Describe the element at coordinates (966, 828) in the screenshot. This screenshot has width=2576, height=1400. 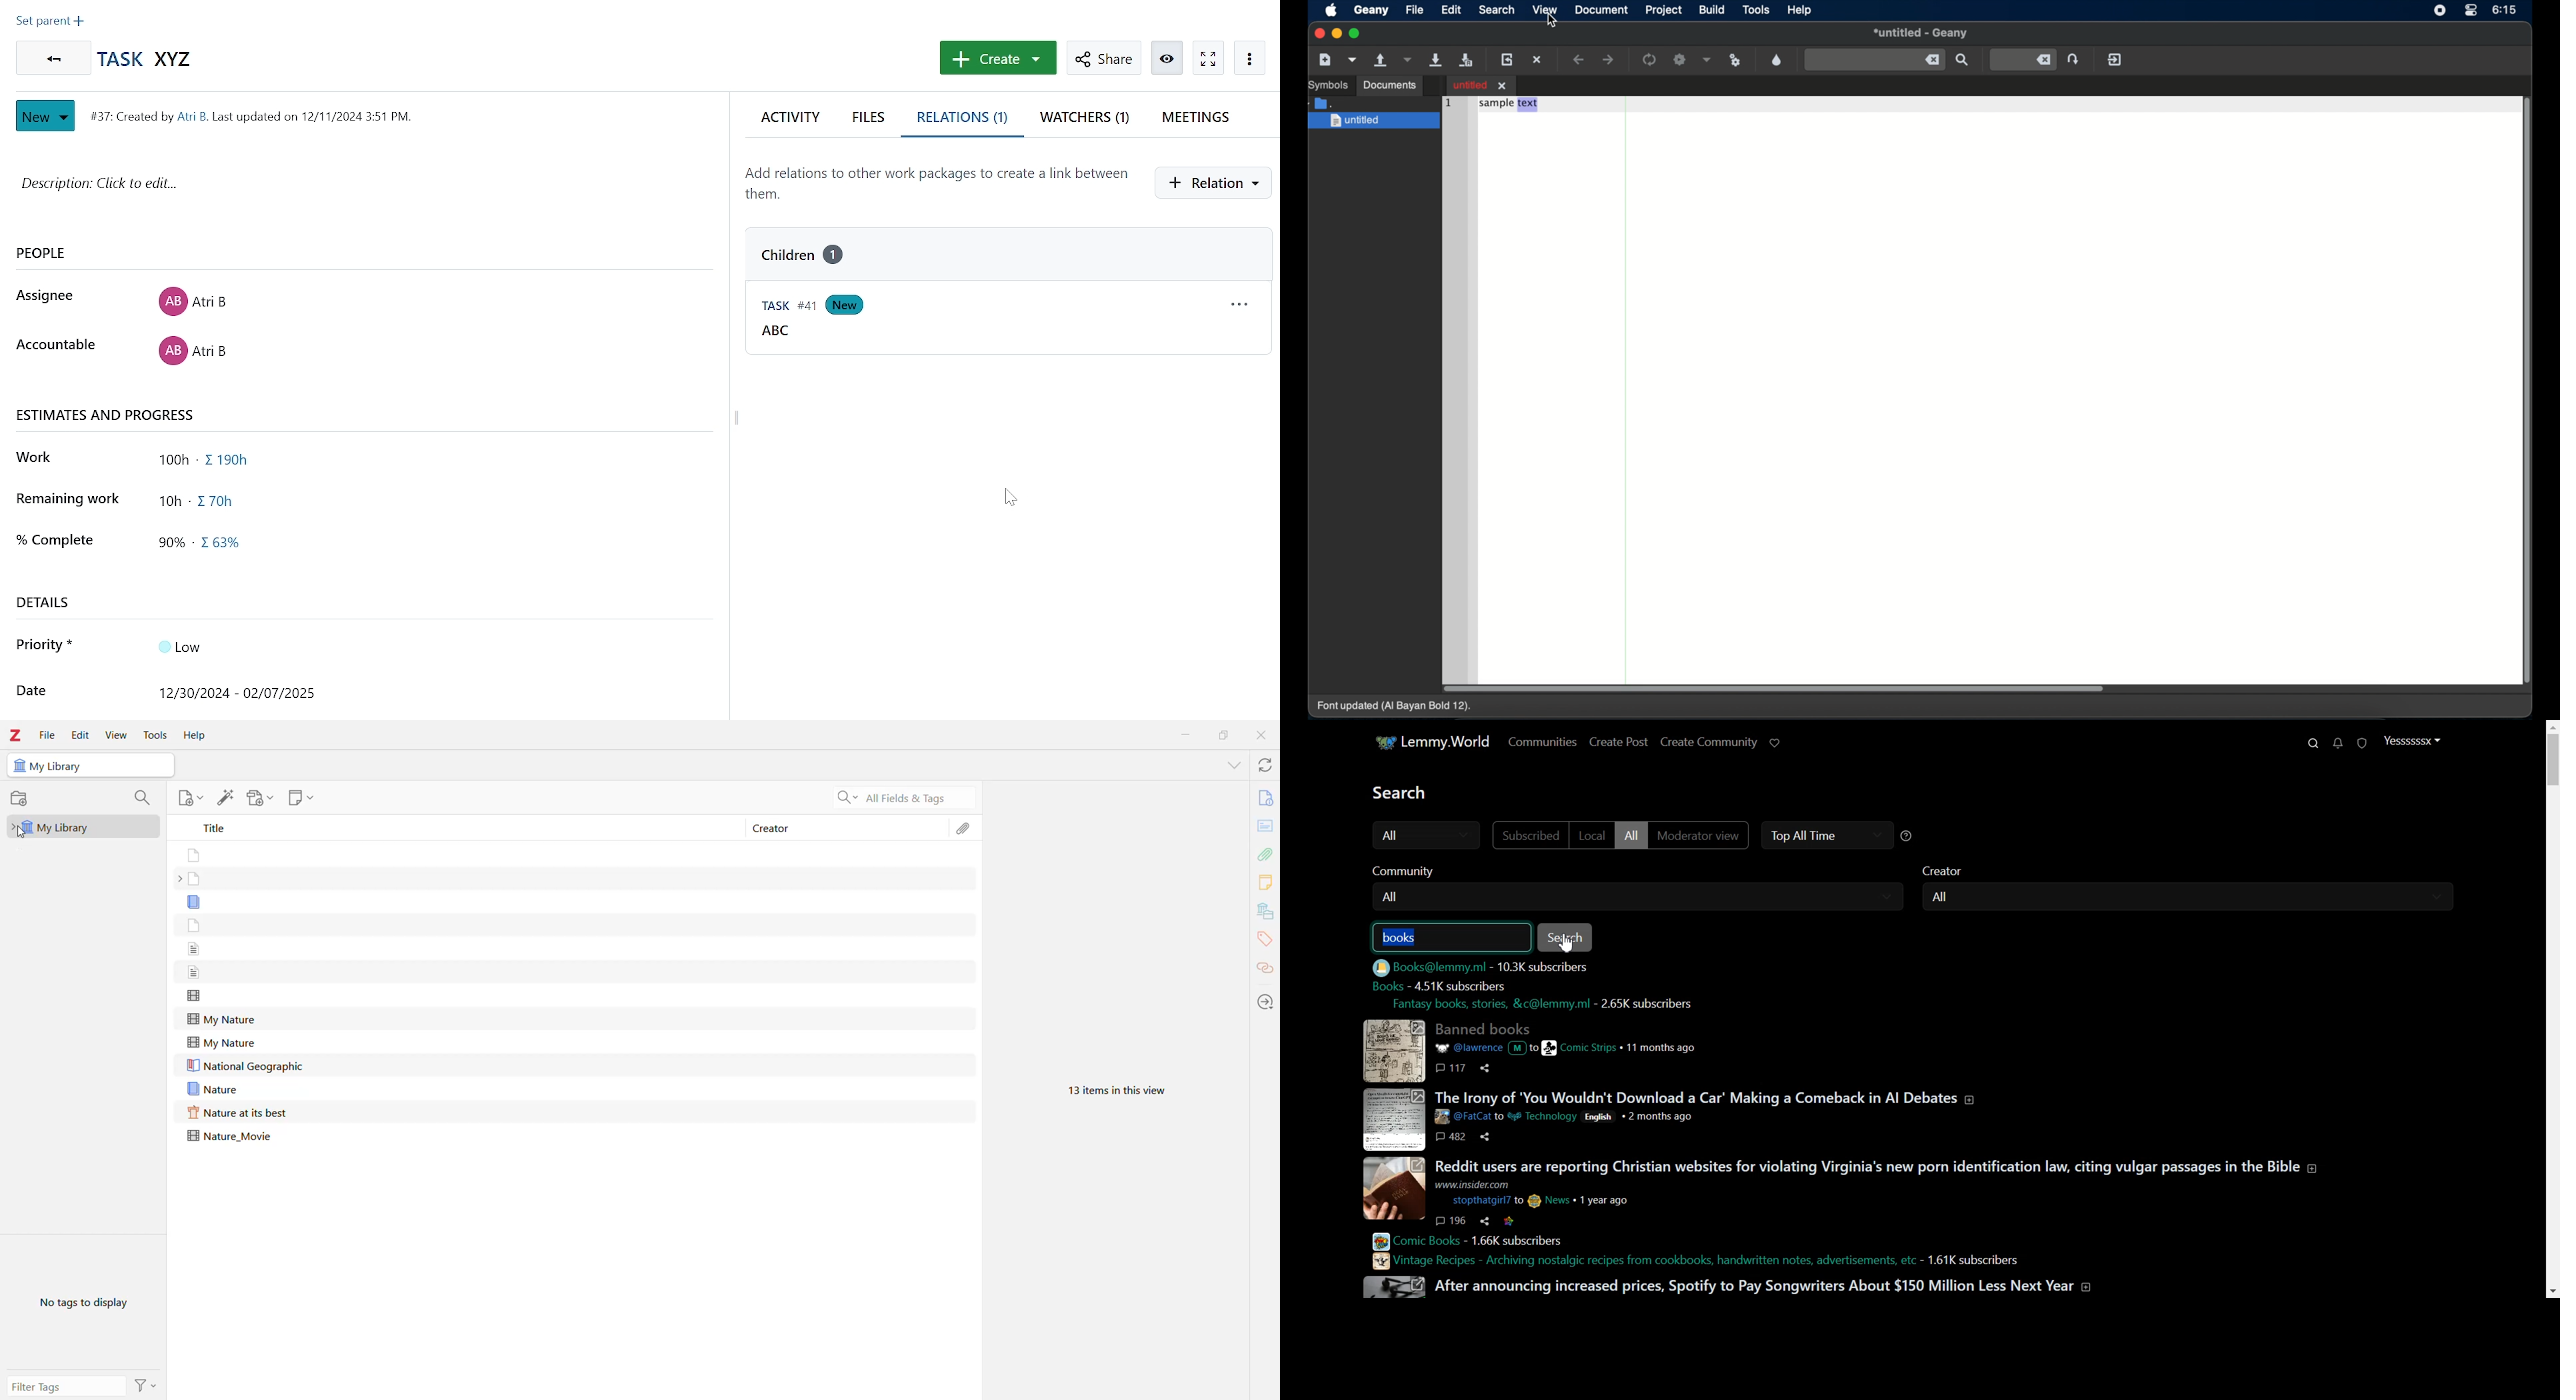
I see `Attachments` at that location.